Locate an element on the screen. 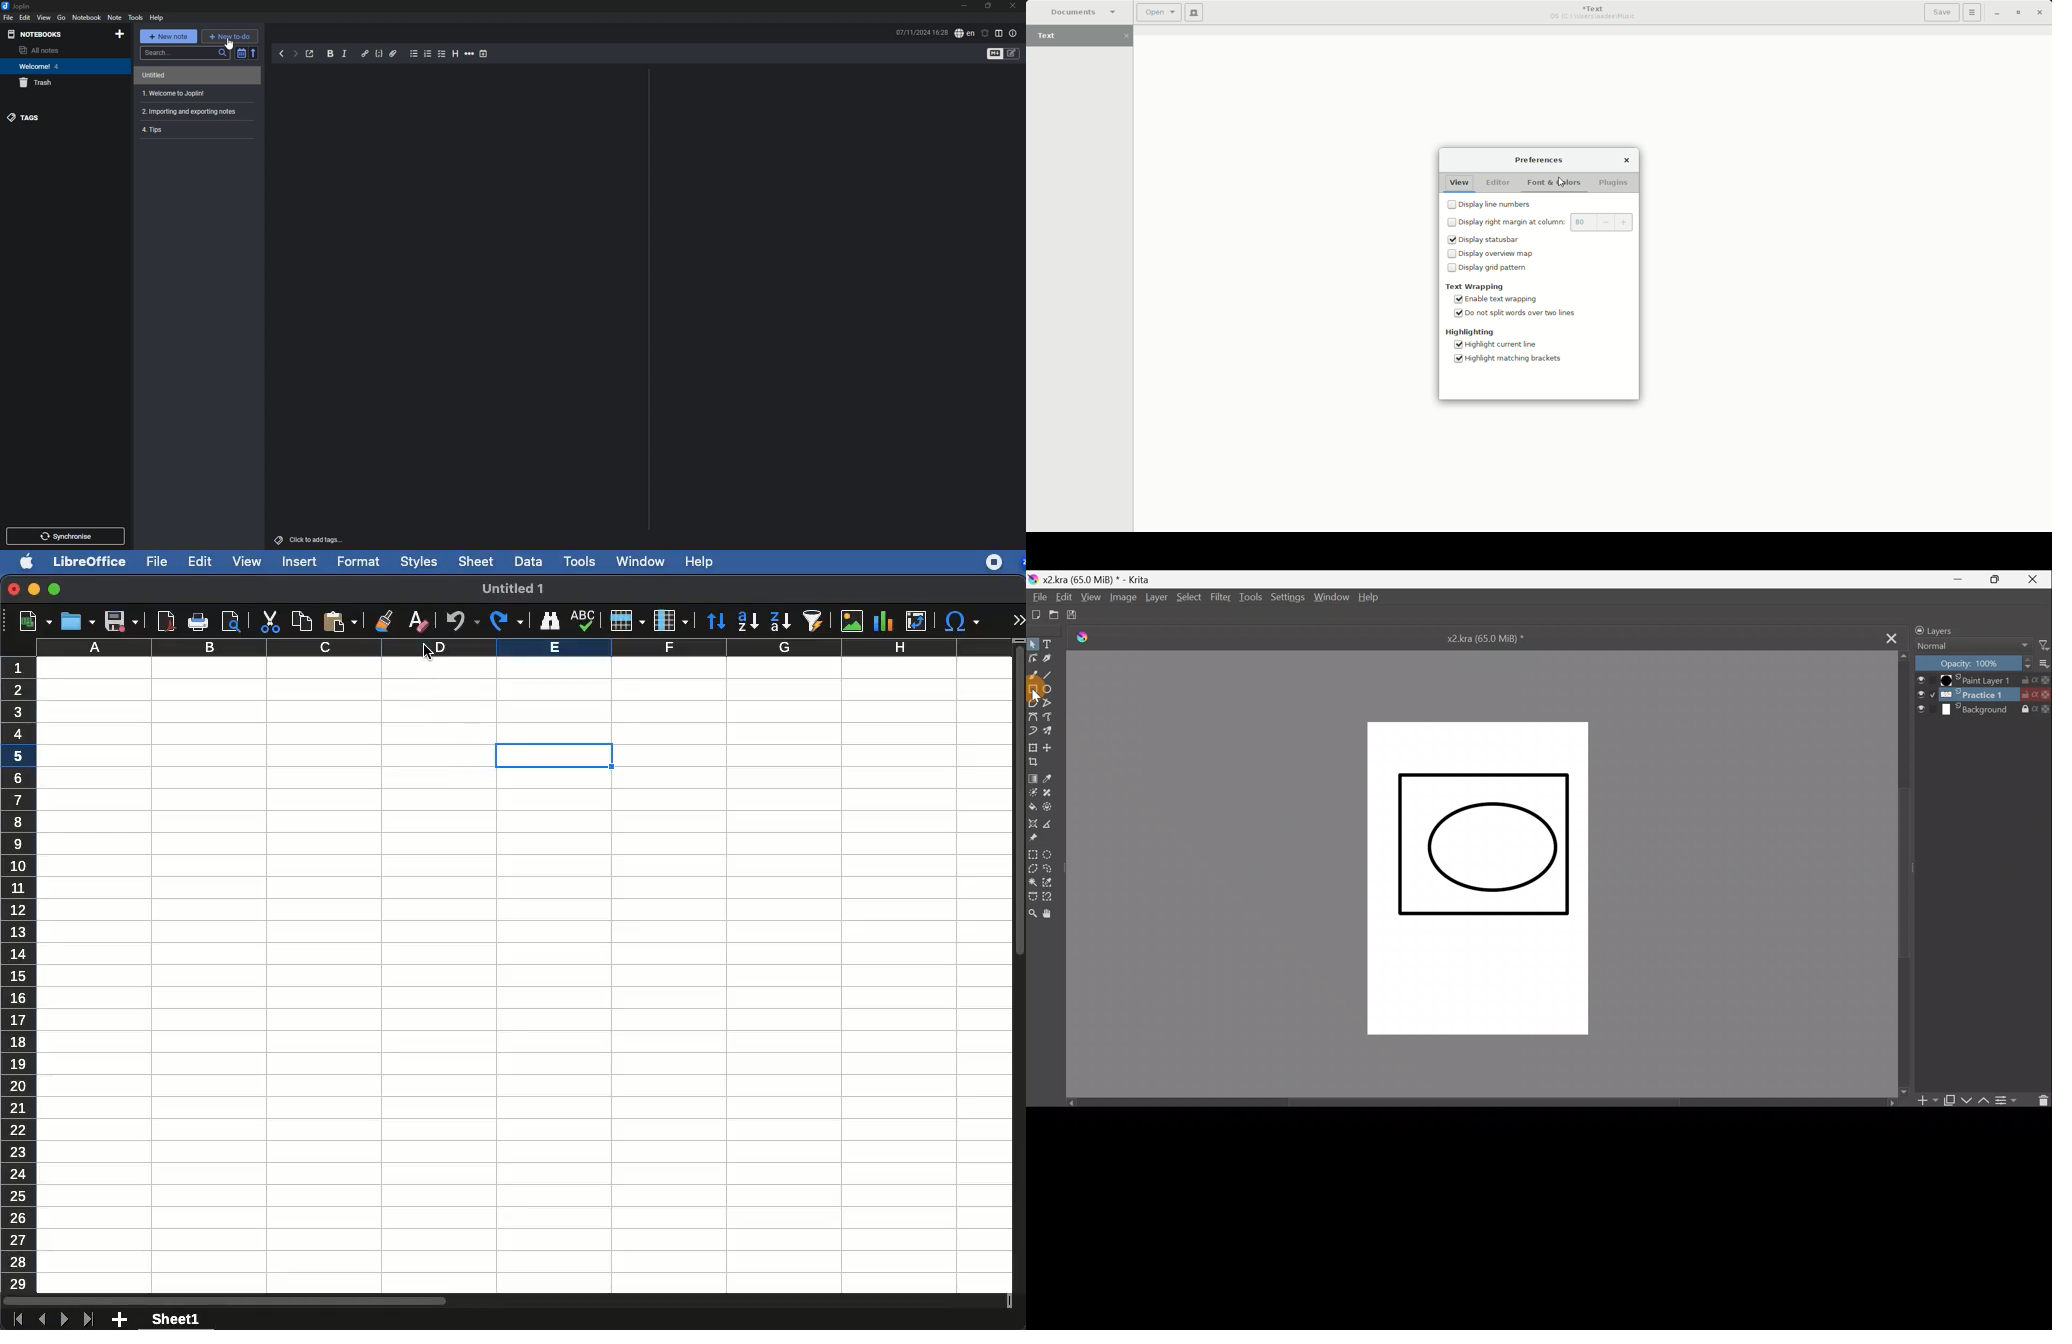  resize is located at coordinates (989, 6).